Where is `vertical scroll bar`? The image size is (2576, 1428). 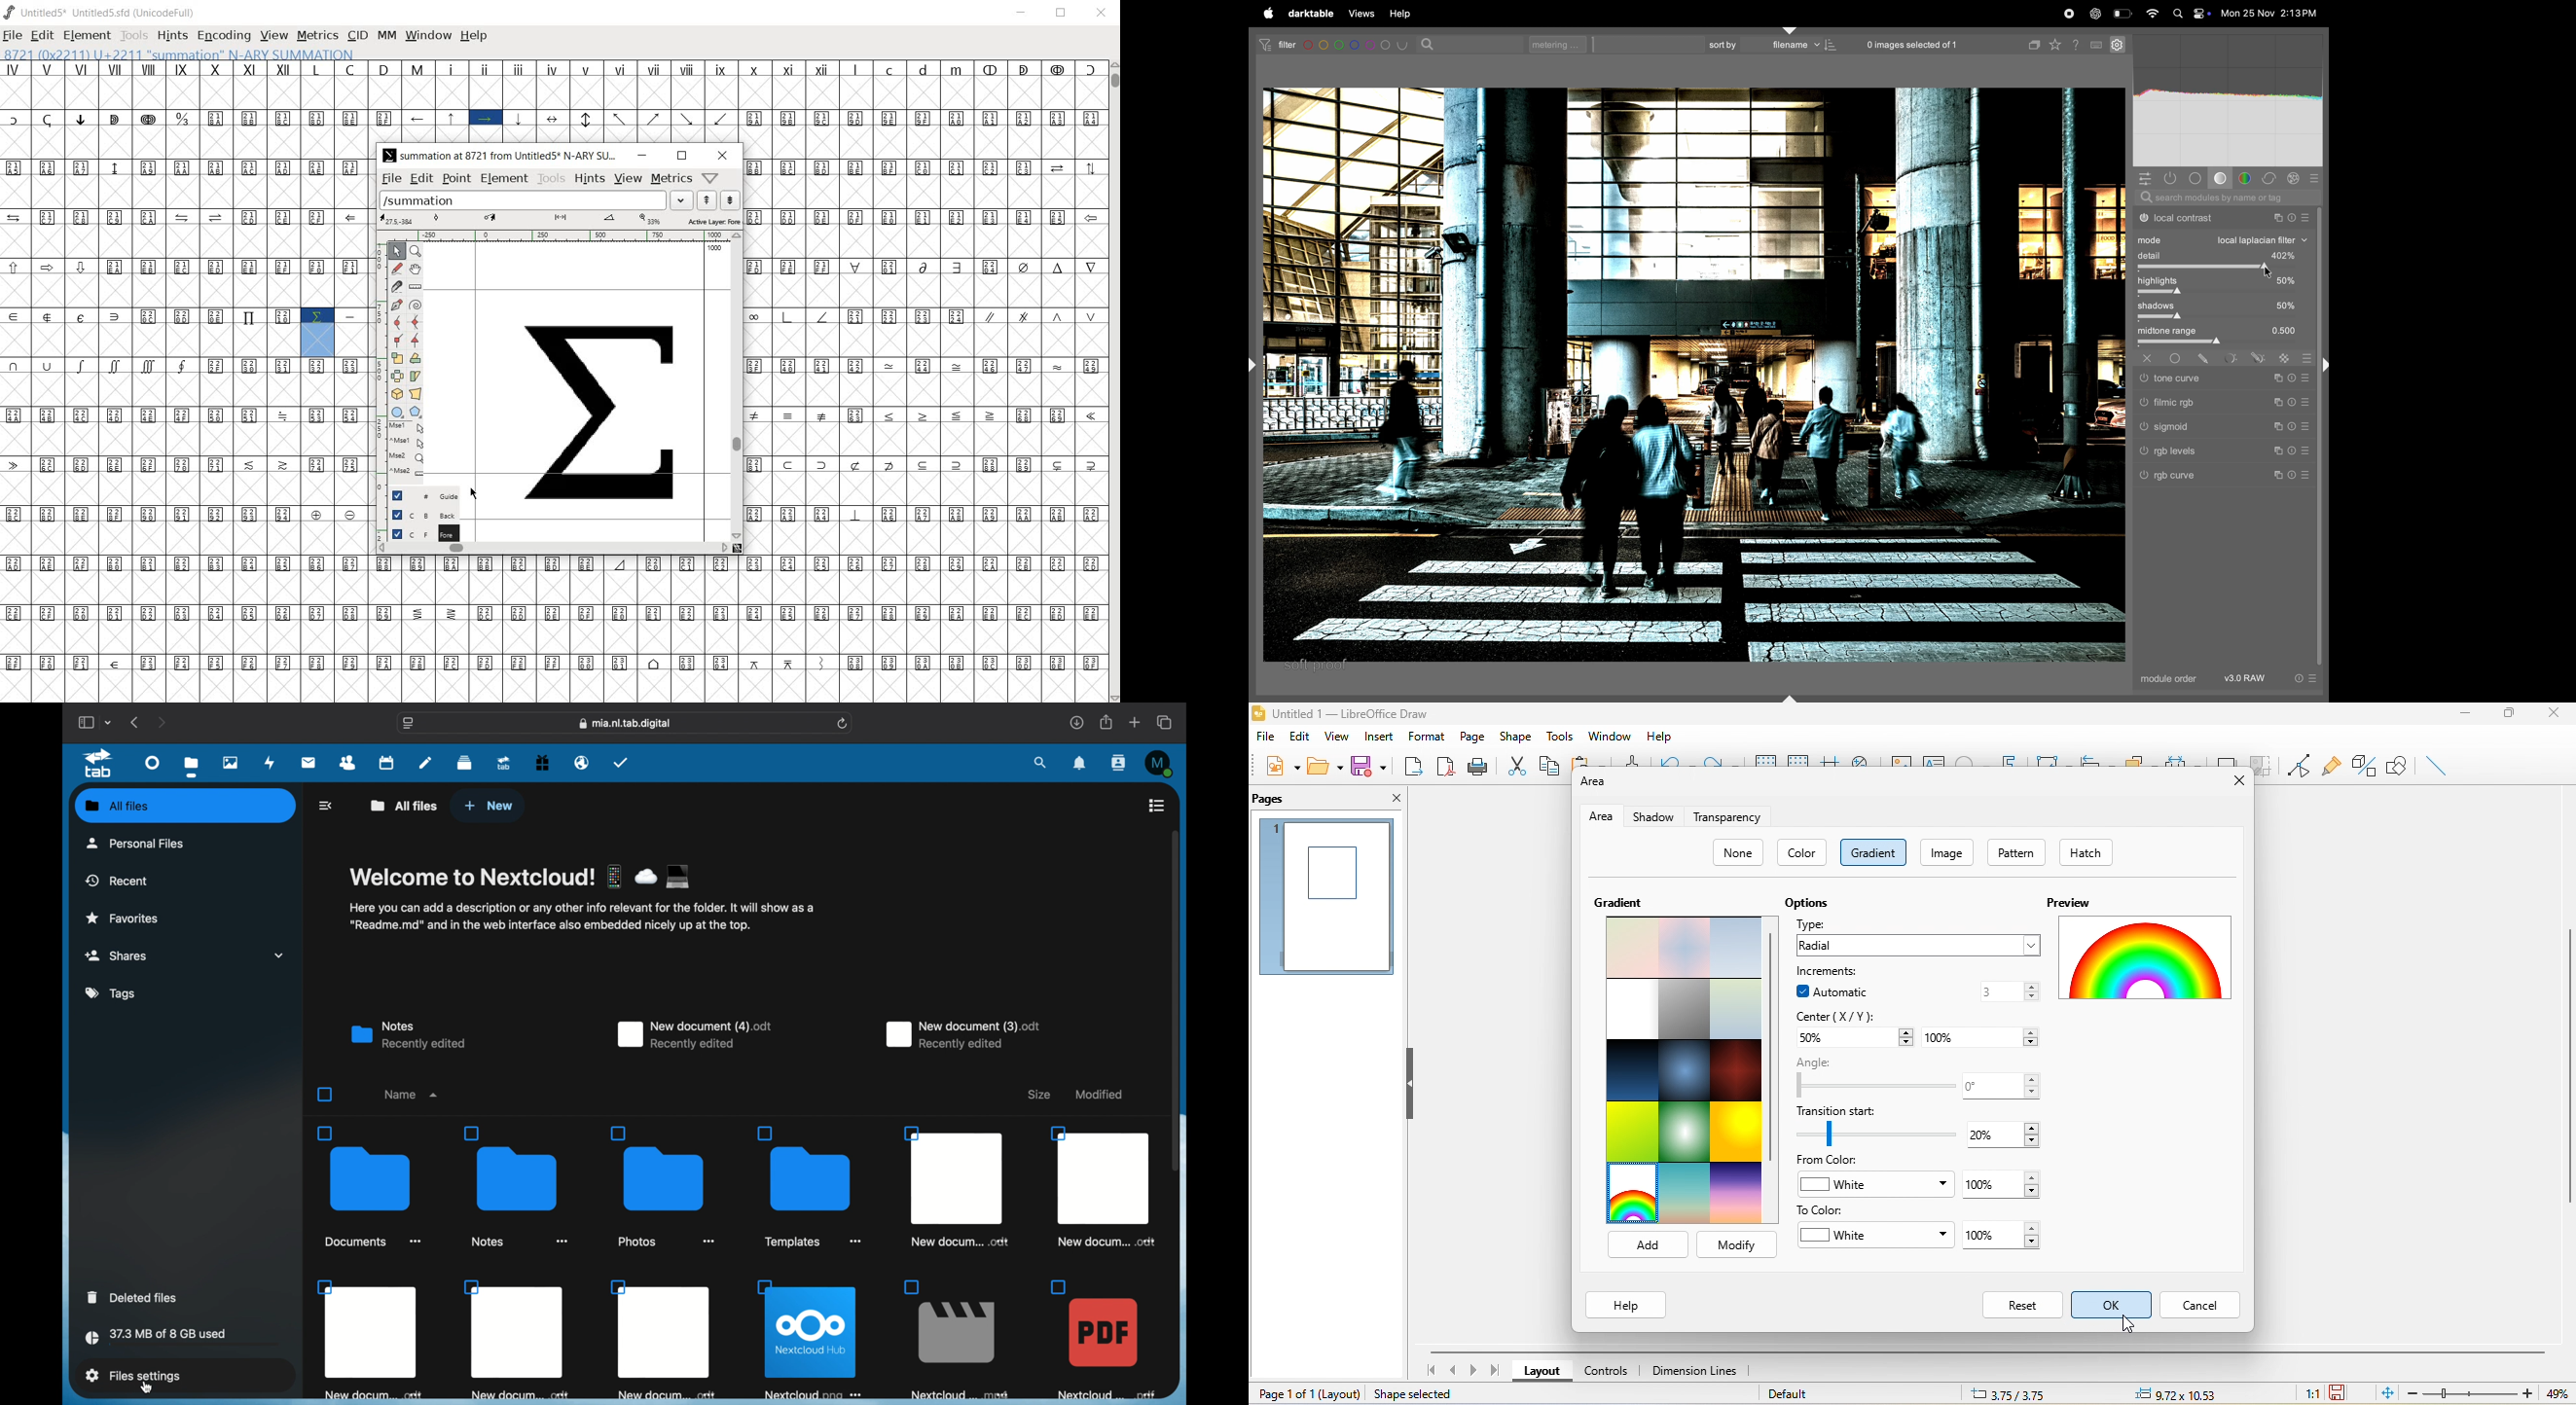
vertical scroll bar is located at coordinates (1772, 1045).